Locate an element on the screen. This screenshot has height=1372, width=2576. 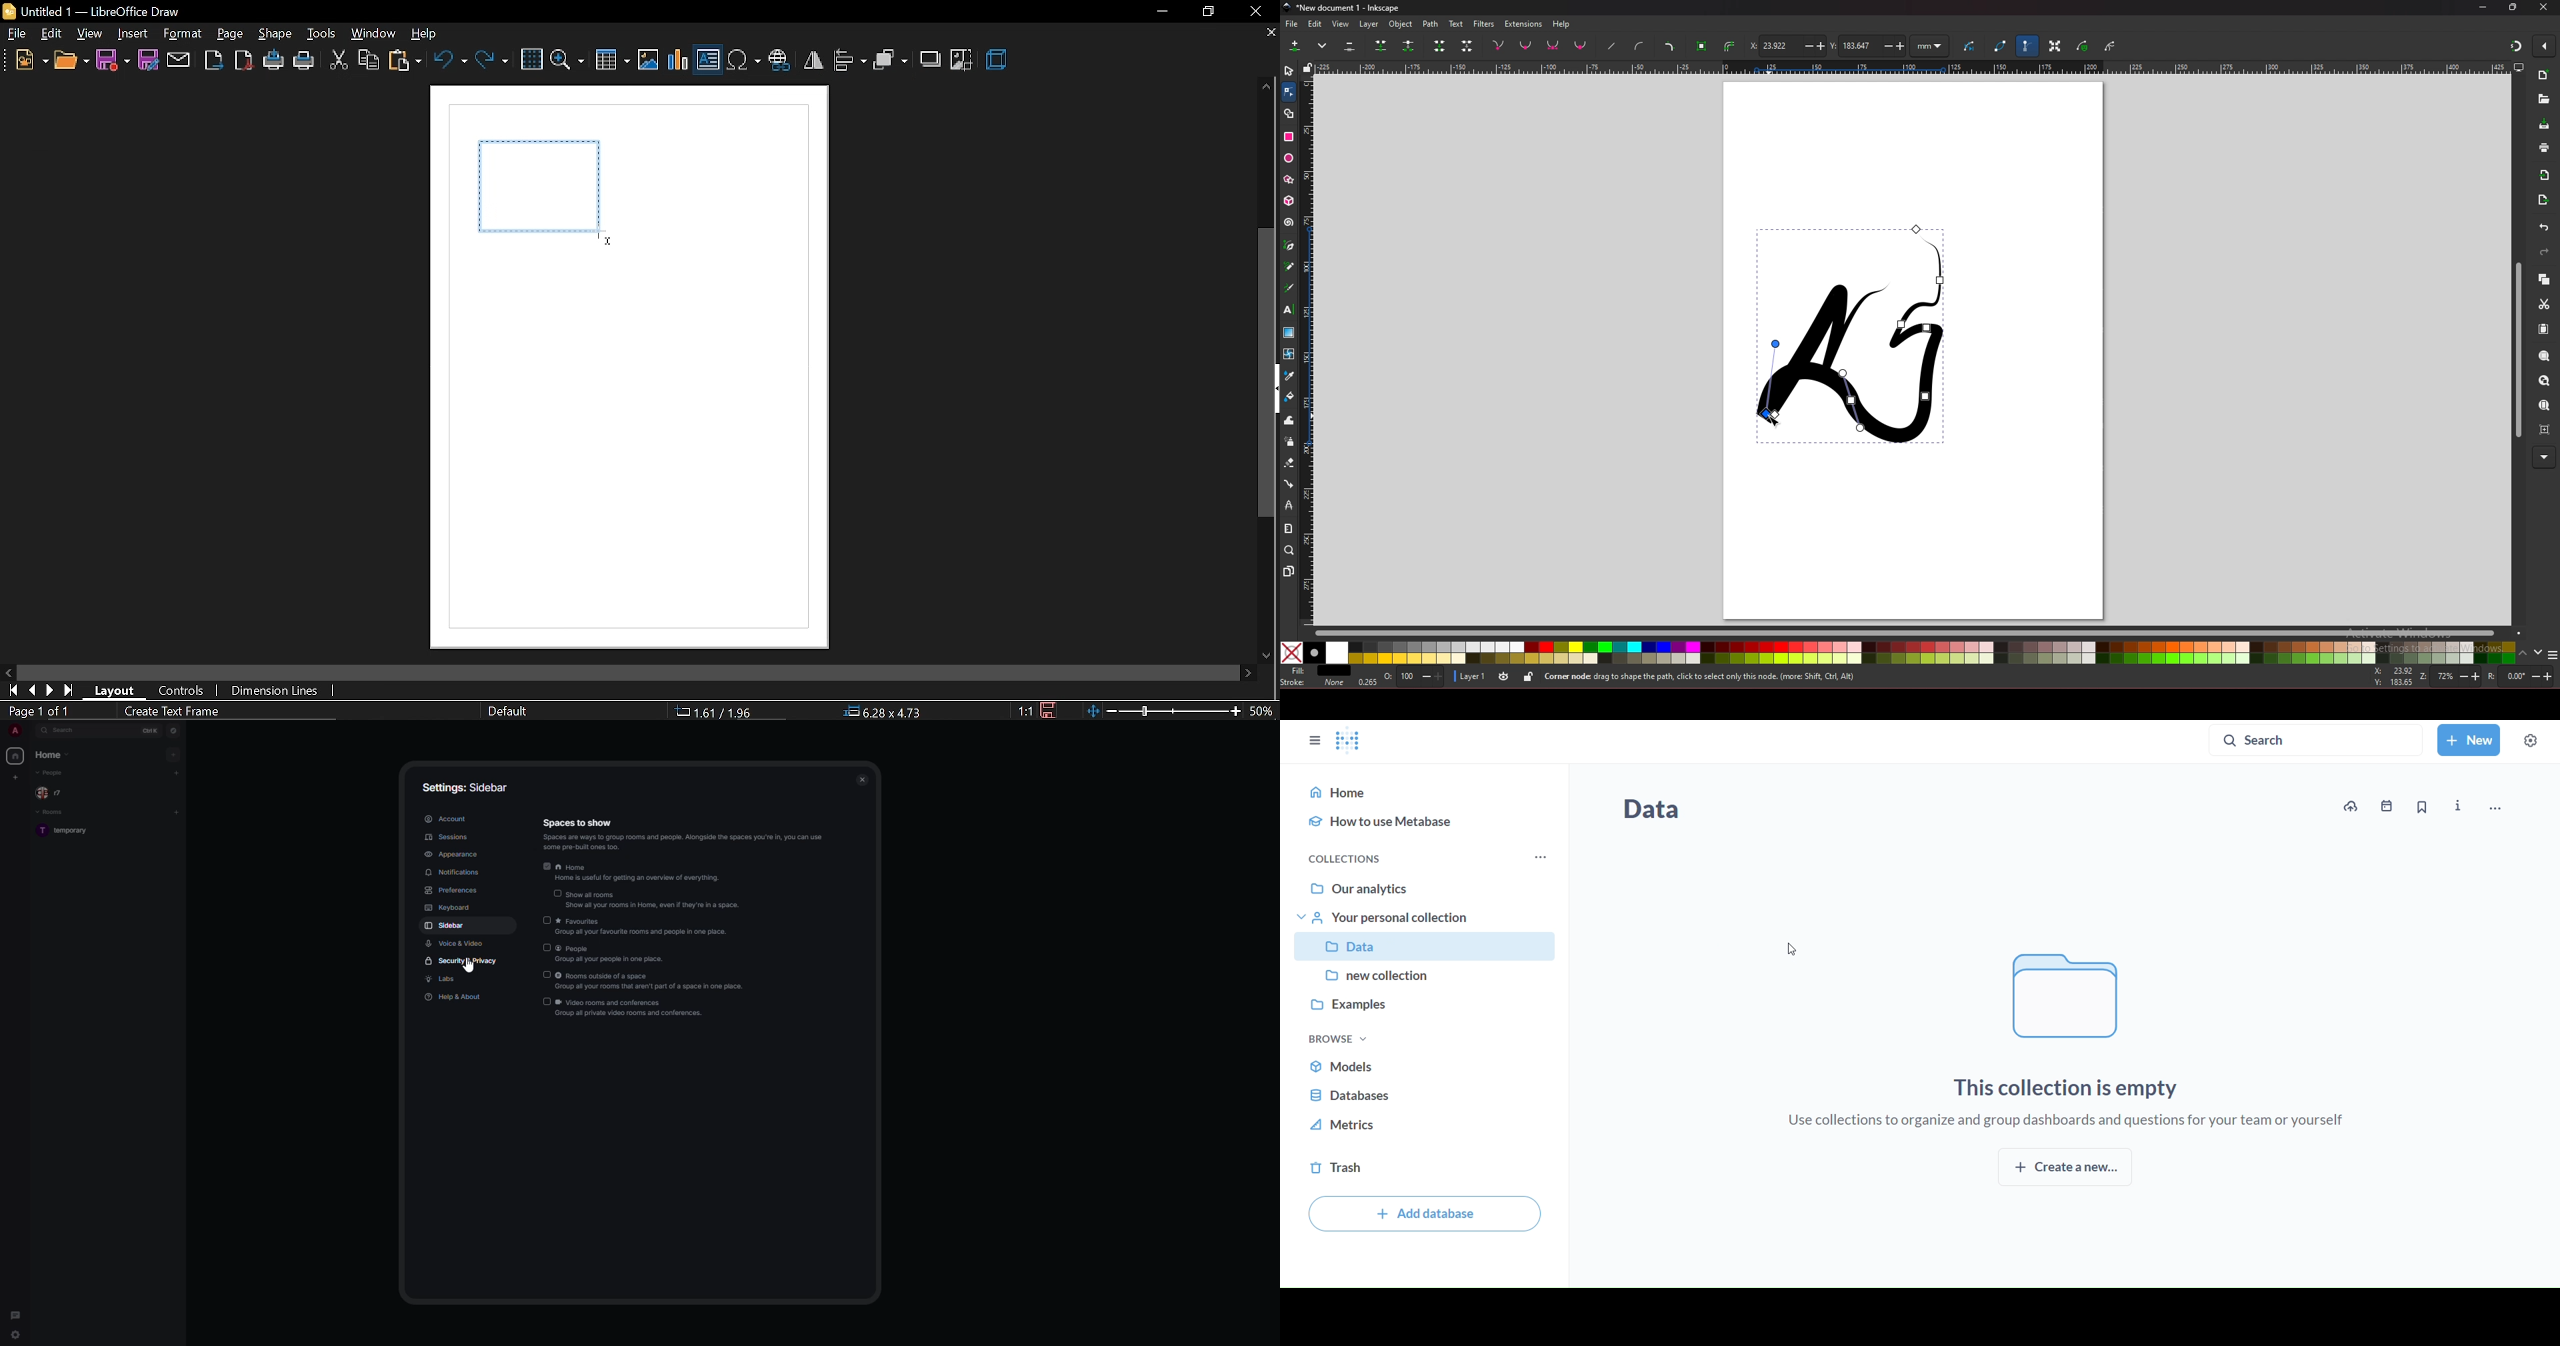
minimize is located at coordinates (1160, 11).